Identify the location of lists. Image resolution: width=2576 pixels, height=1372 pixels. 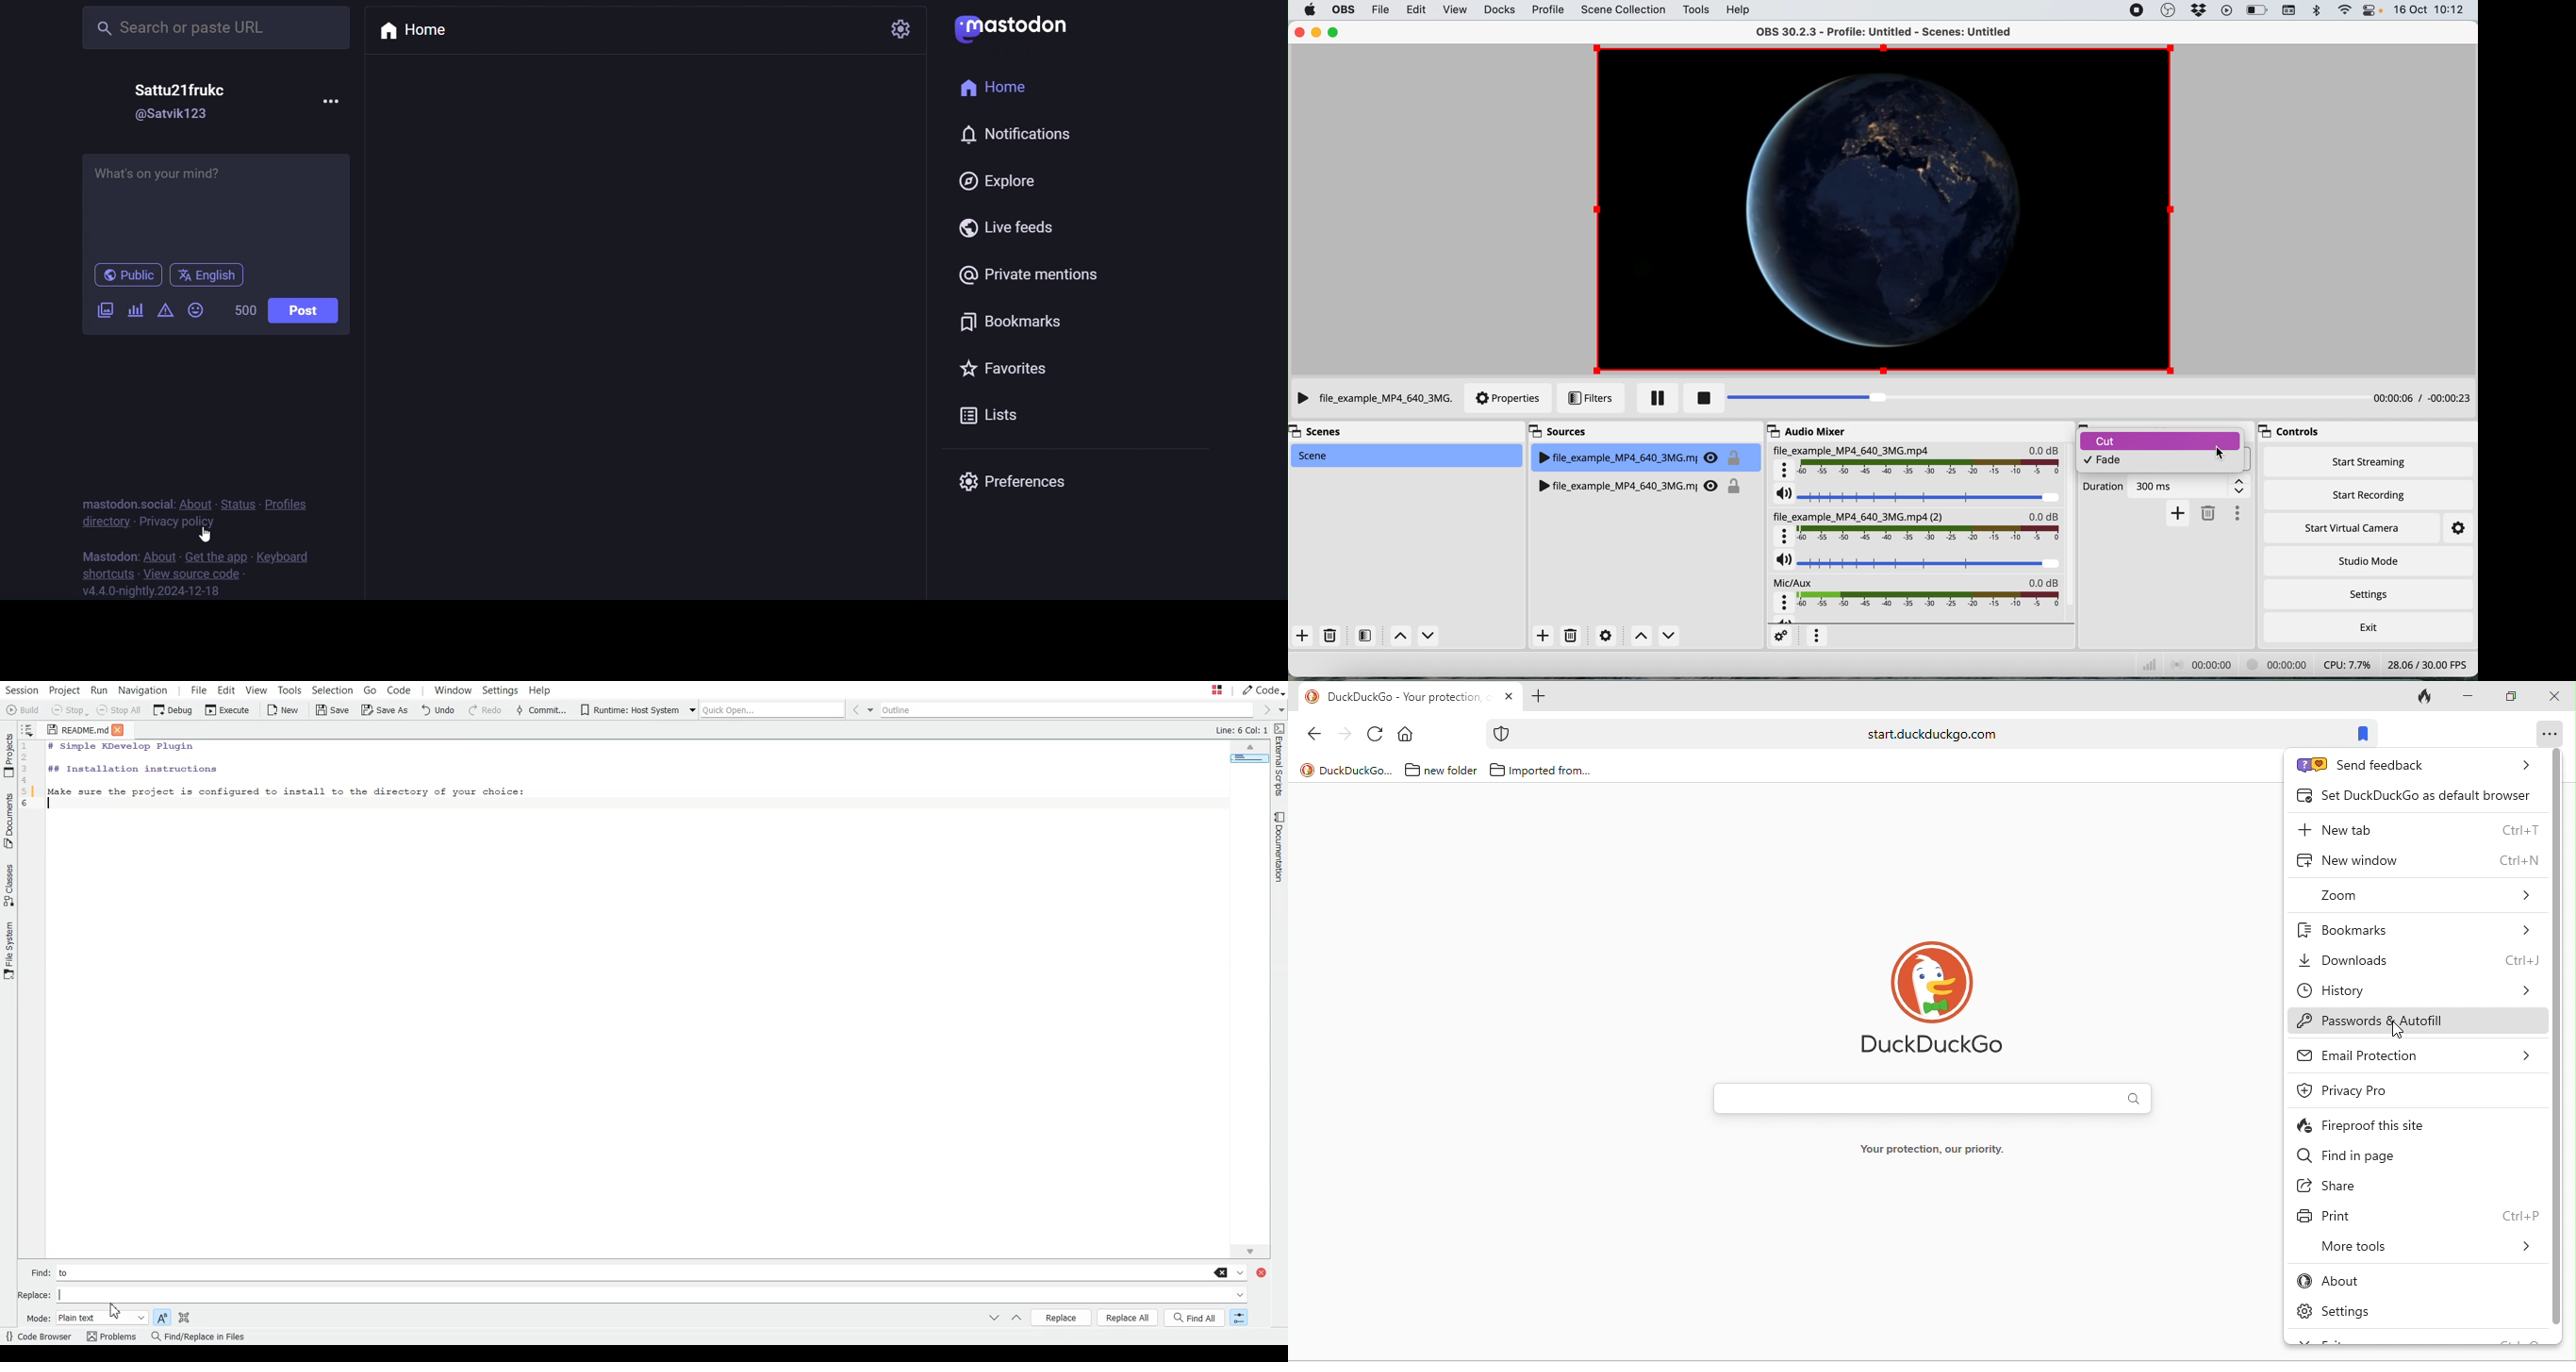
(991, 417).